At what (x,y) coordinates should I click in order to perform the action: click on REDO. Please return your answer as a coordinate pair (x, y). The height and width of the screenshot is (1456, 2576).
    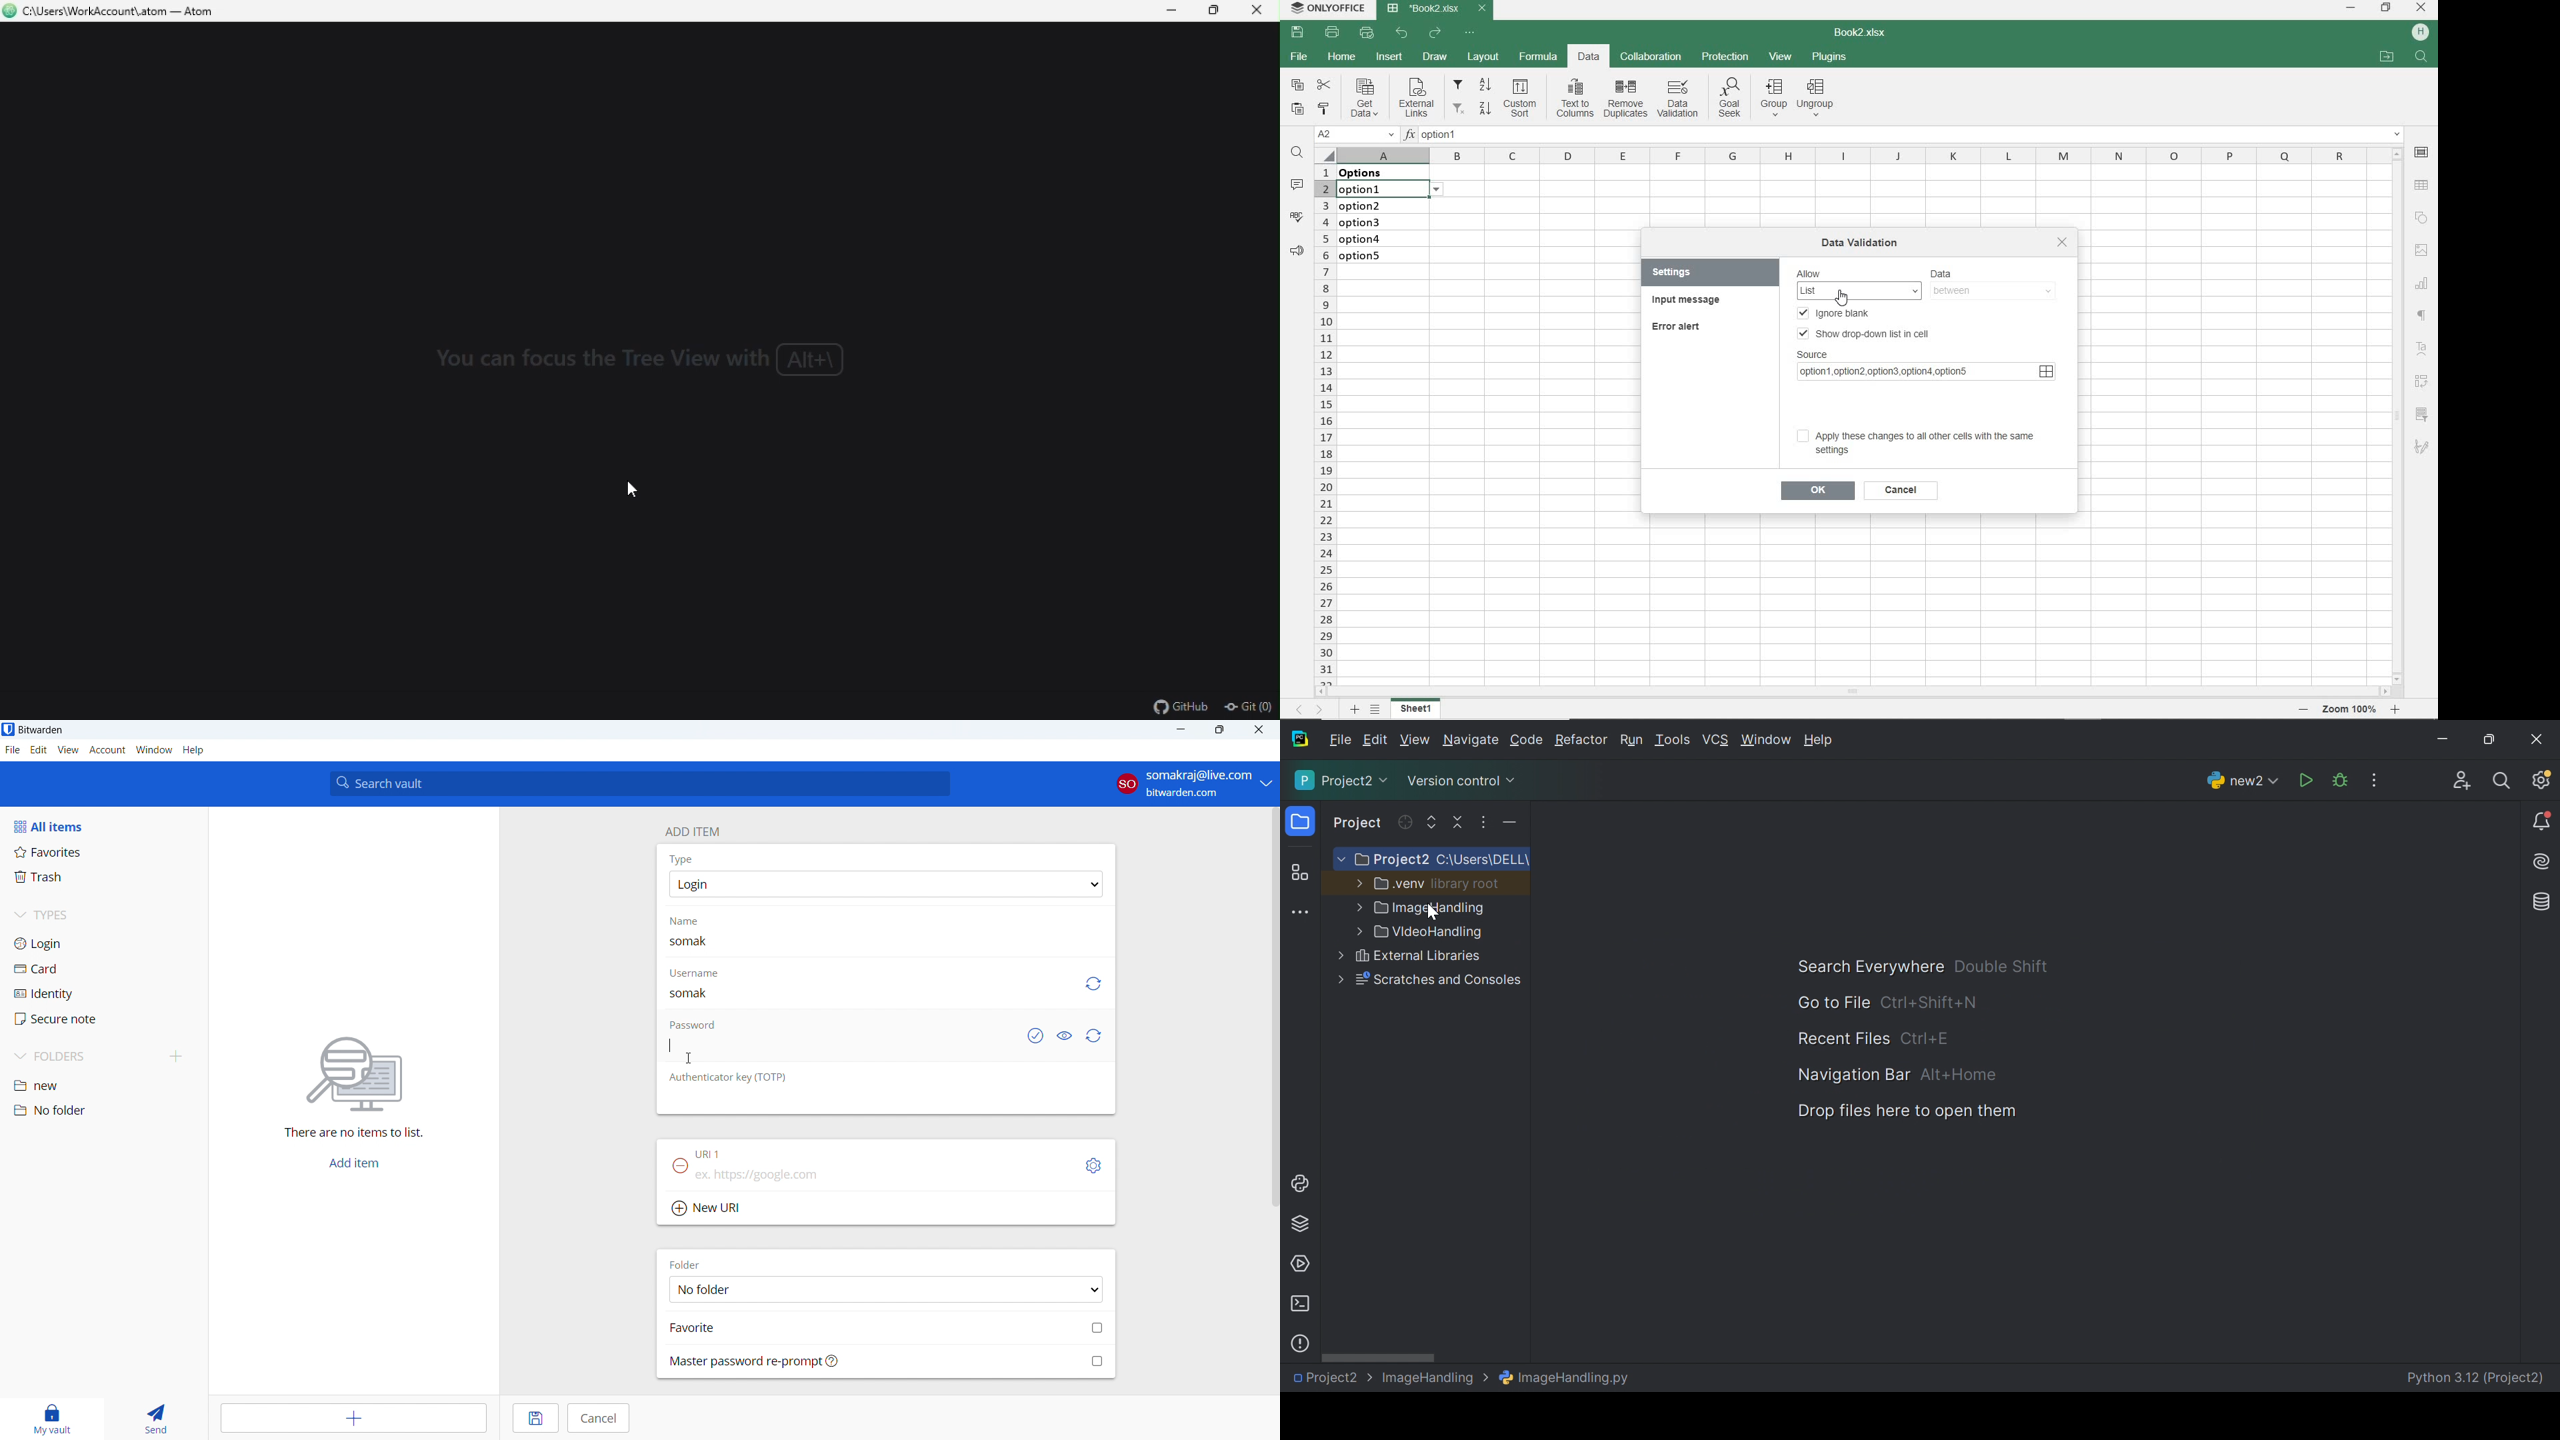
    Looking at the image, I should click on (1435, 33).